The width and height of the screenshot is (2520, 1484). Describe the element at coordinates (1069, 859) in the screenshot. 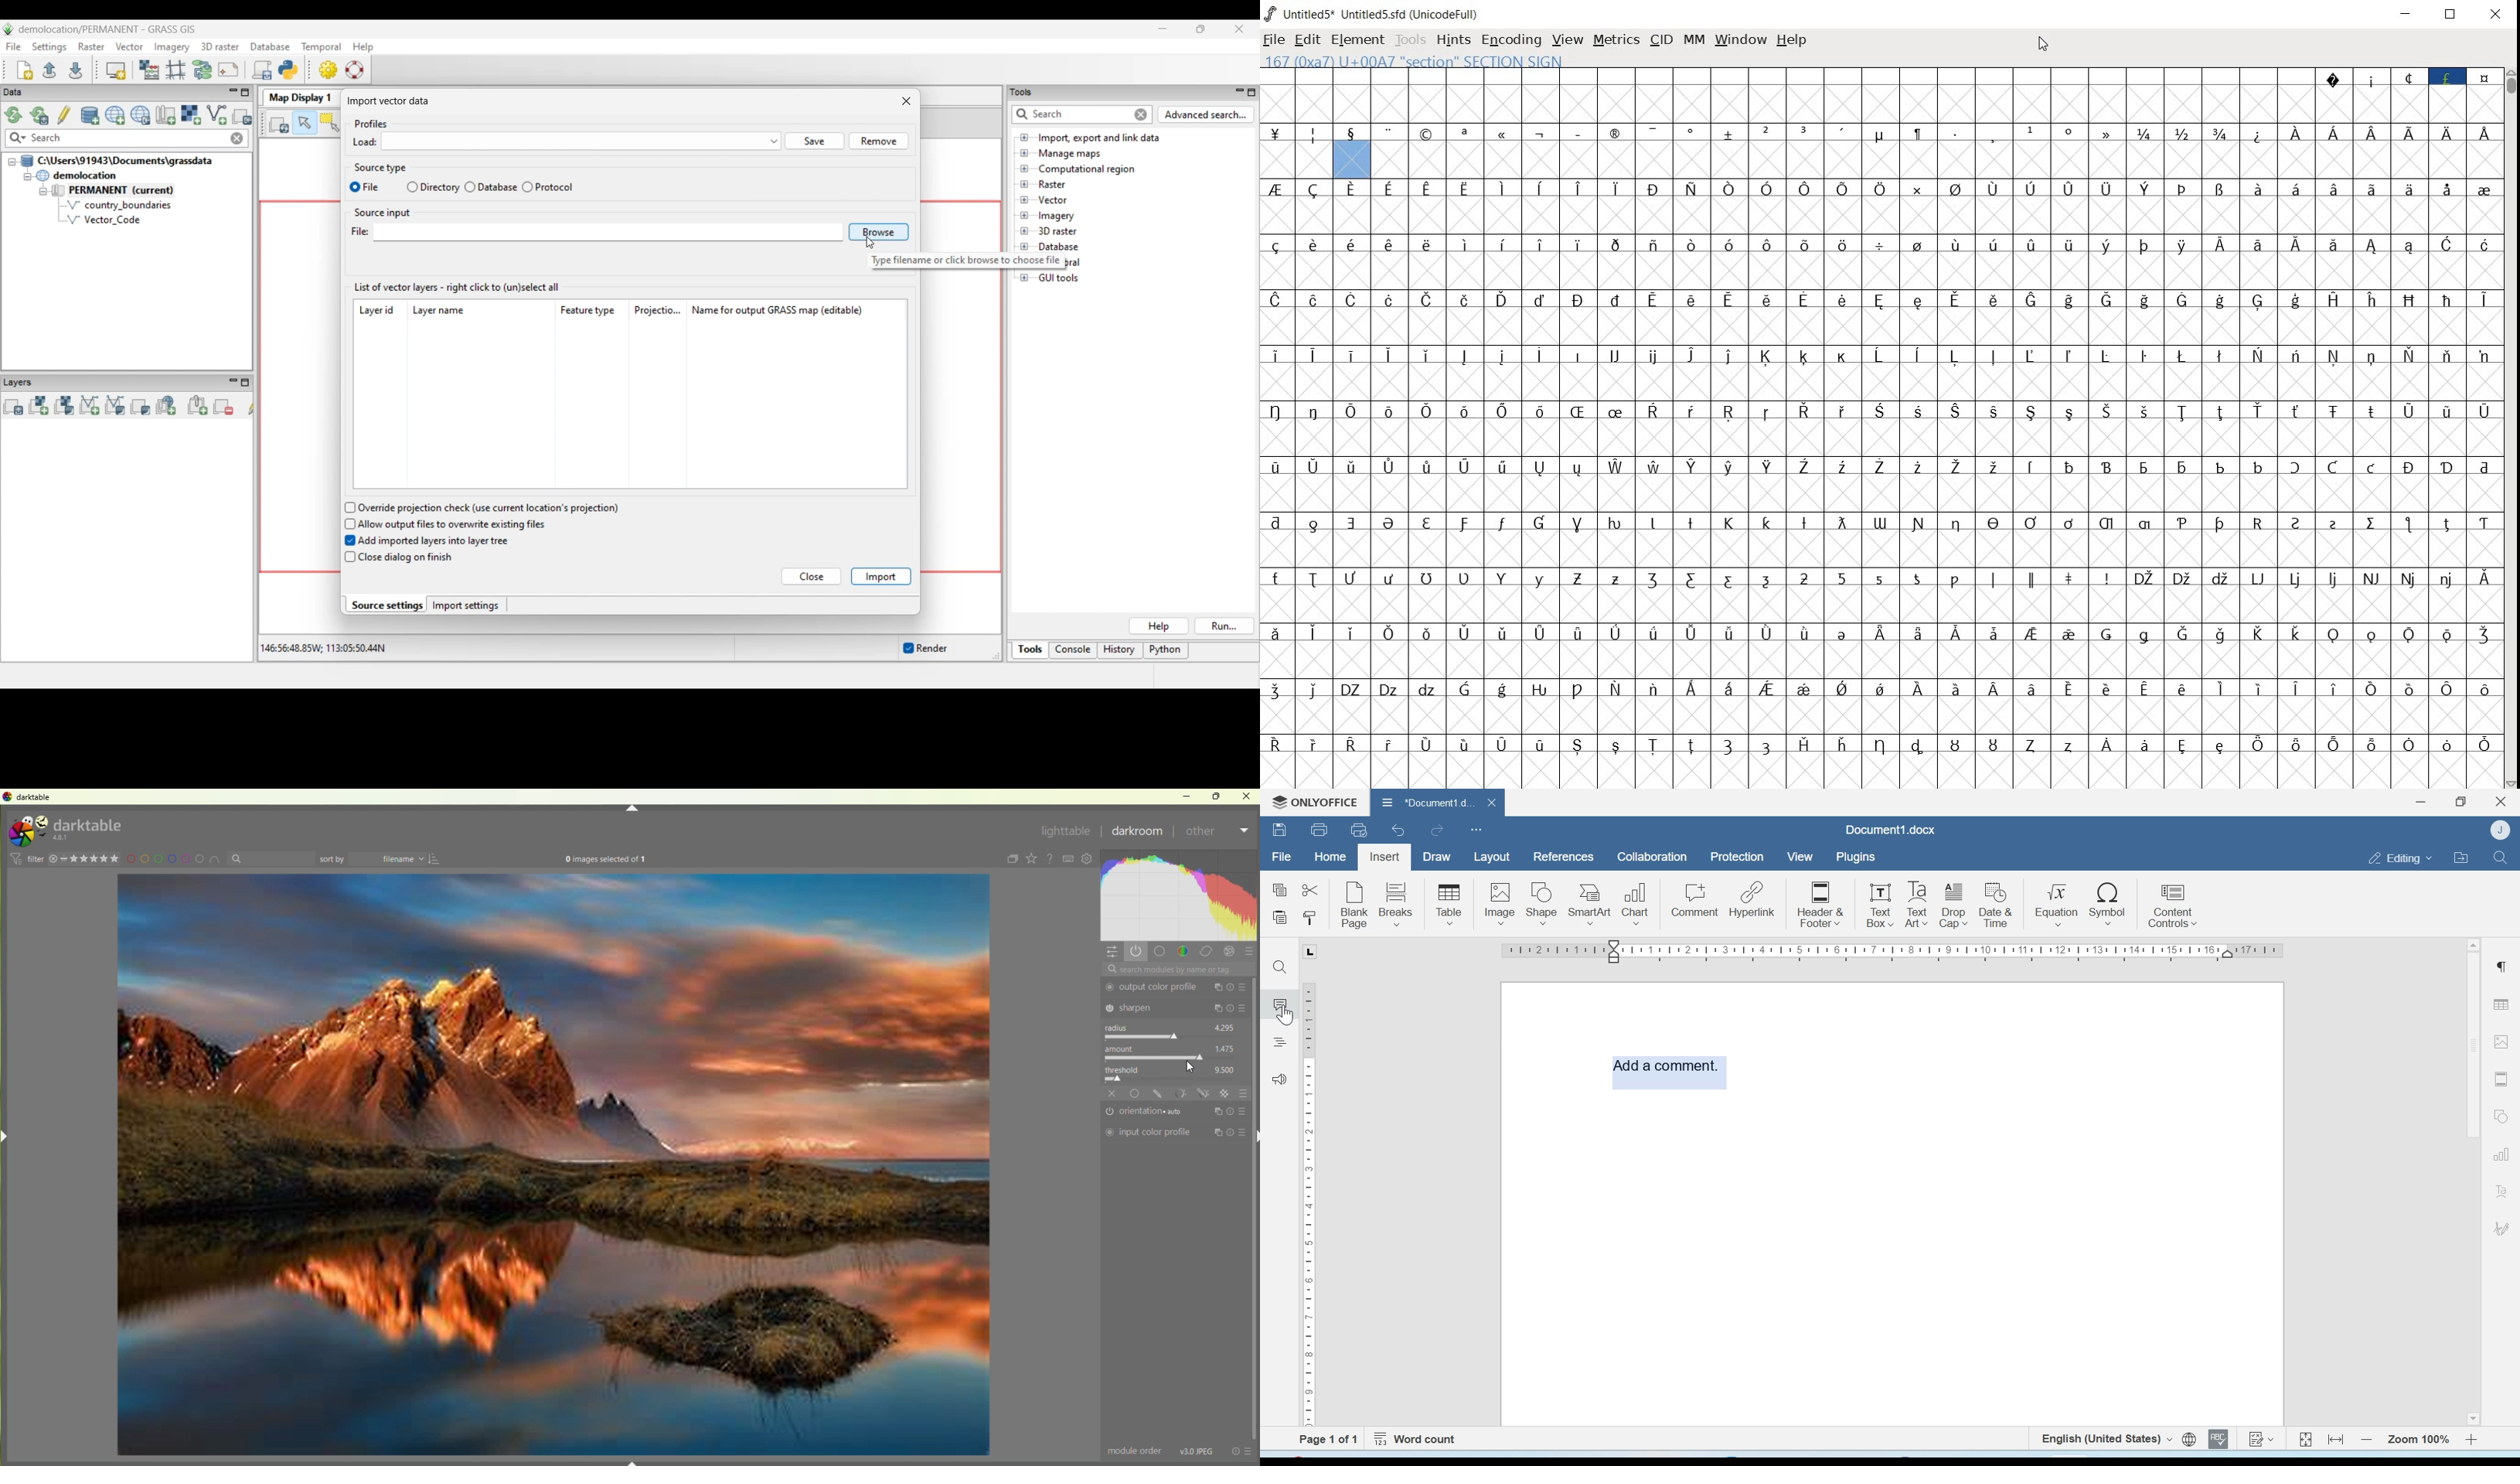

I see `shortcuts` at that location.